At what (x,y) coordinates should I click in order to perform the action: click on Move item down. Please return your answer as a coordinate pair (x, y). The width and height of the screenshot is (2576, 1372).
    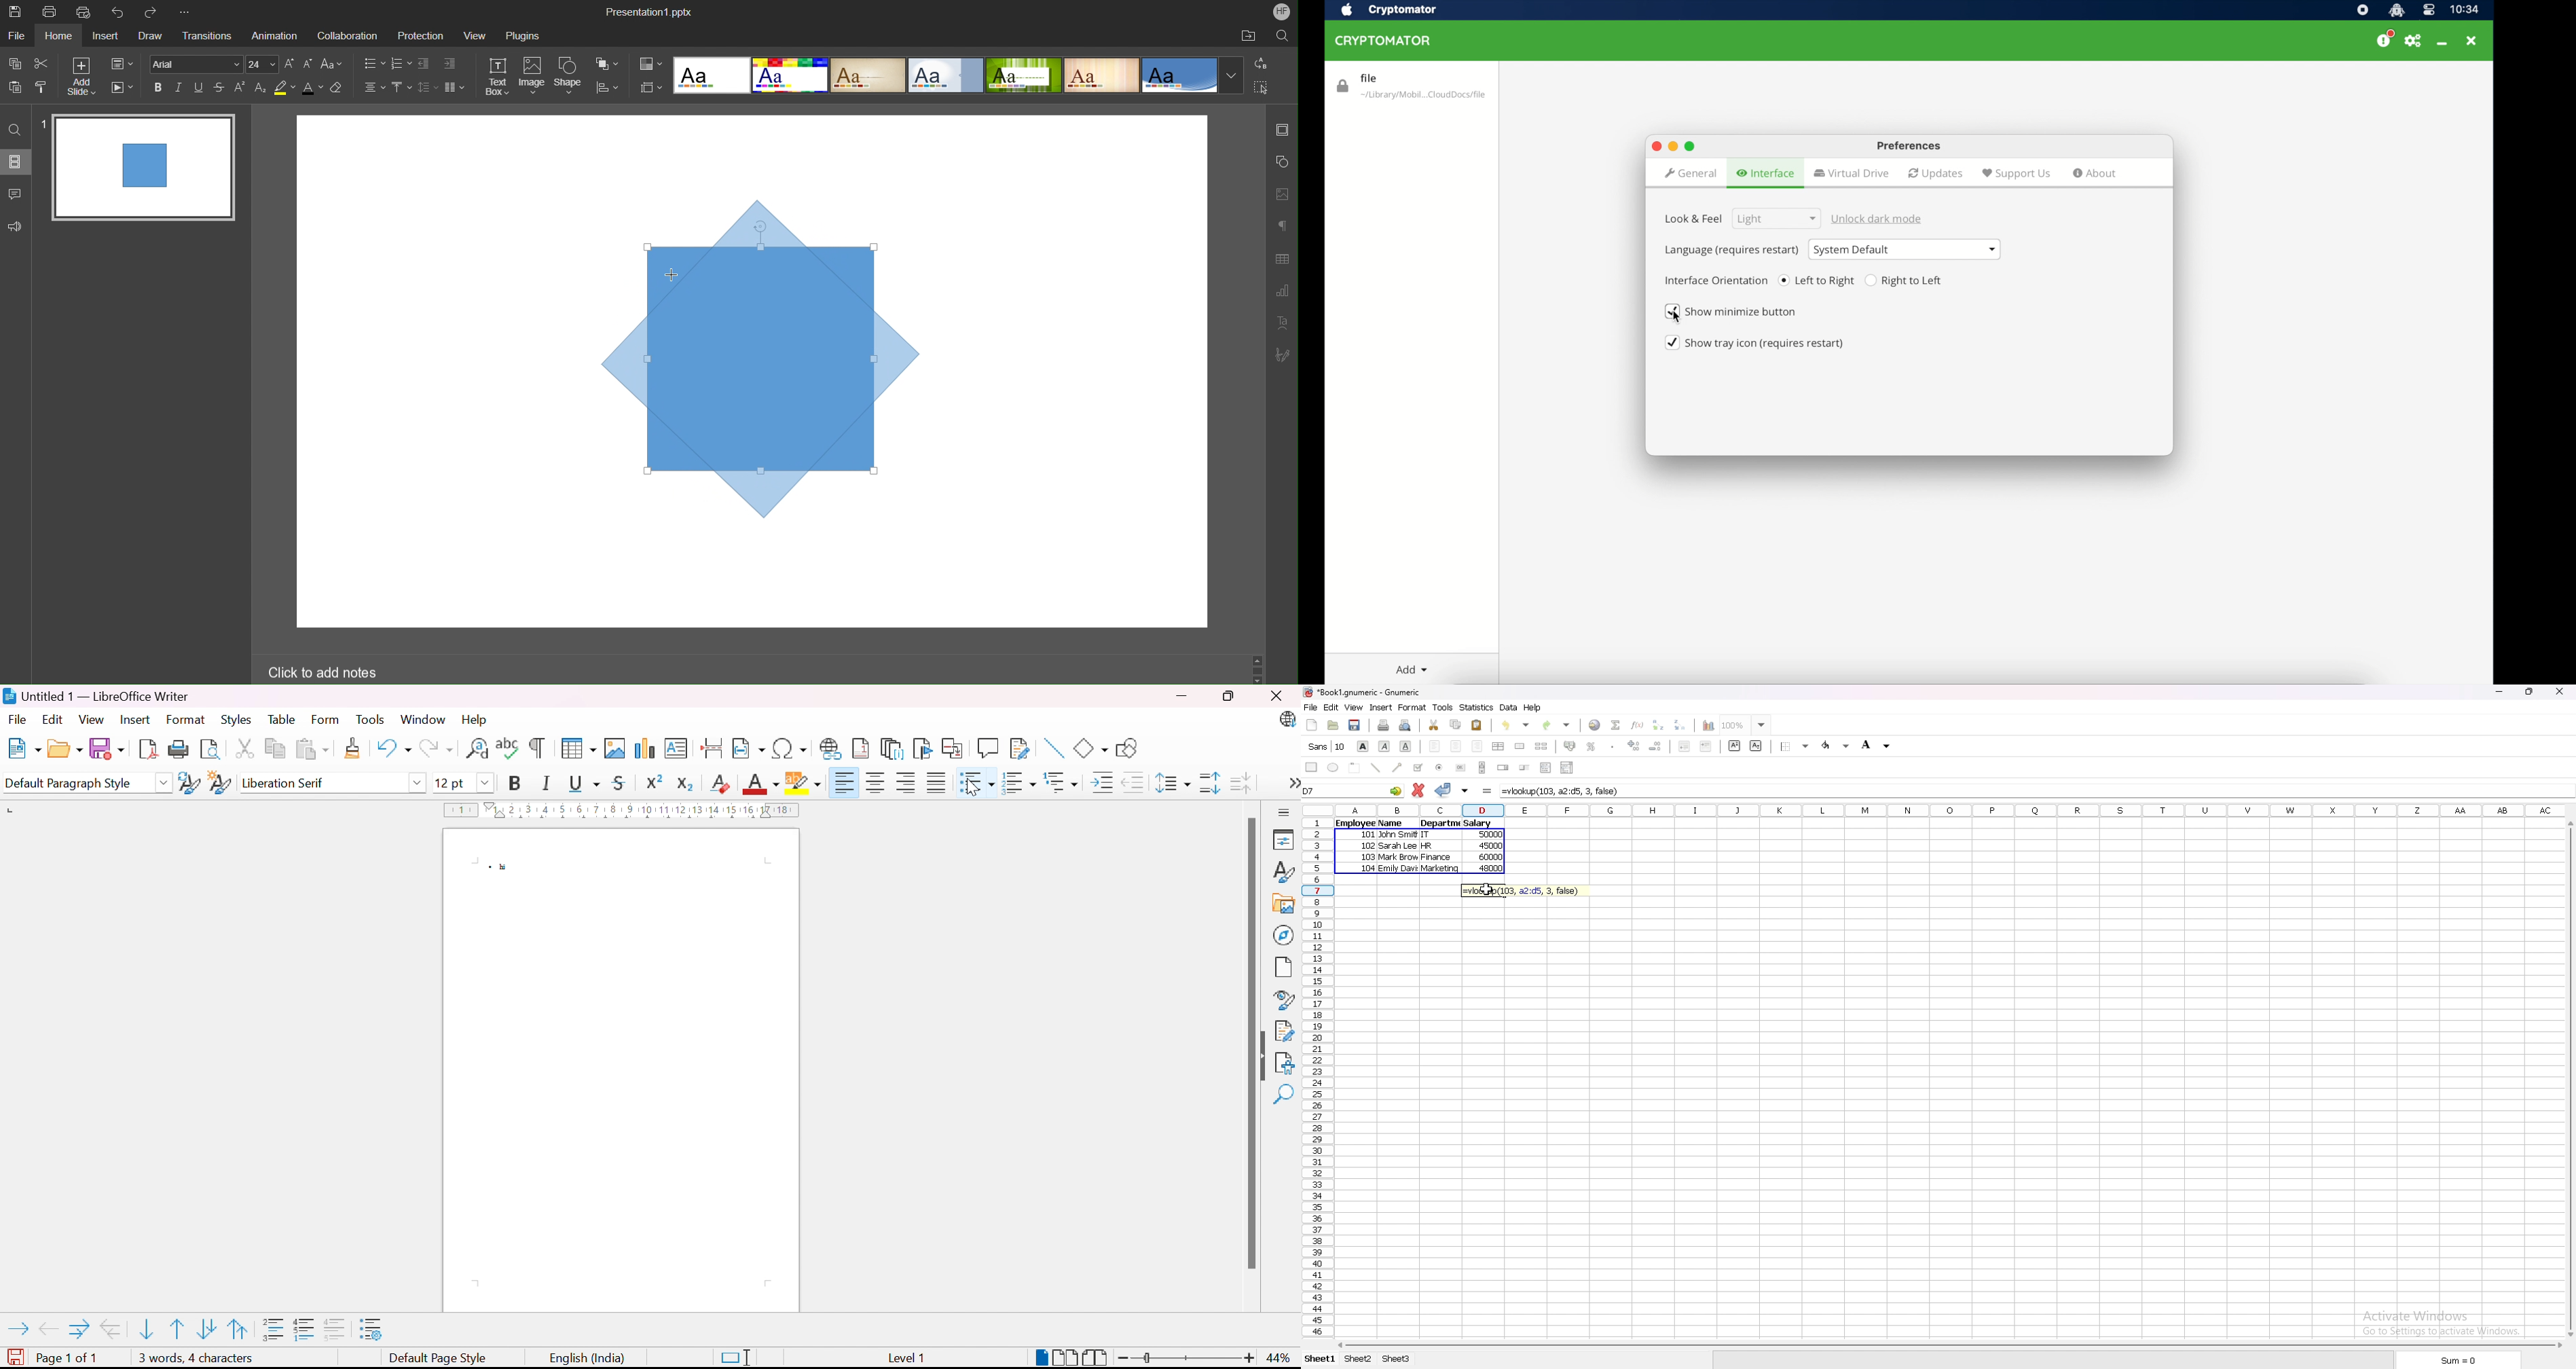
    Looking at the image, I should click on (147, 1330).